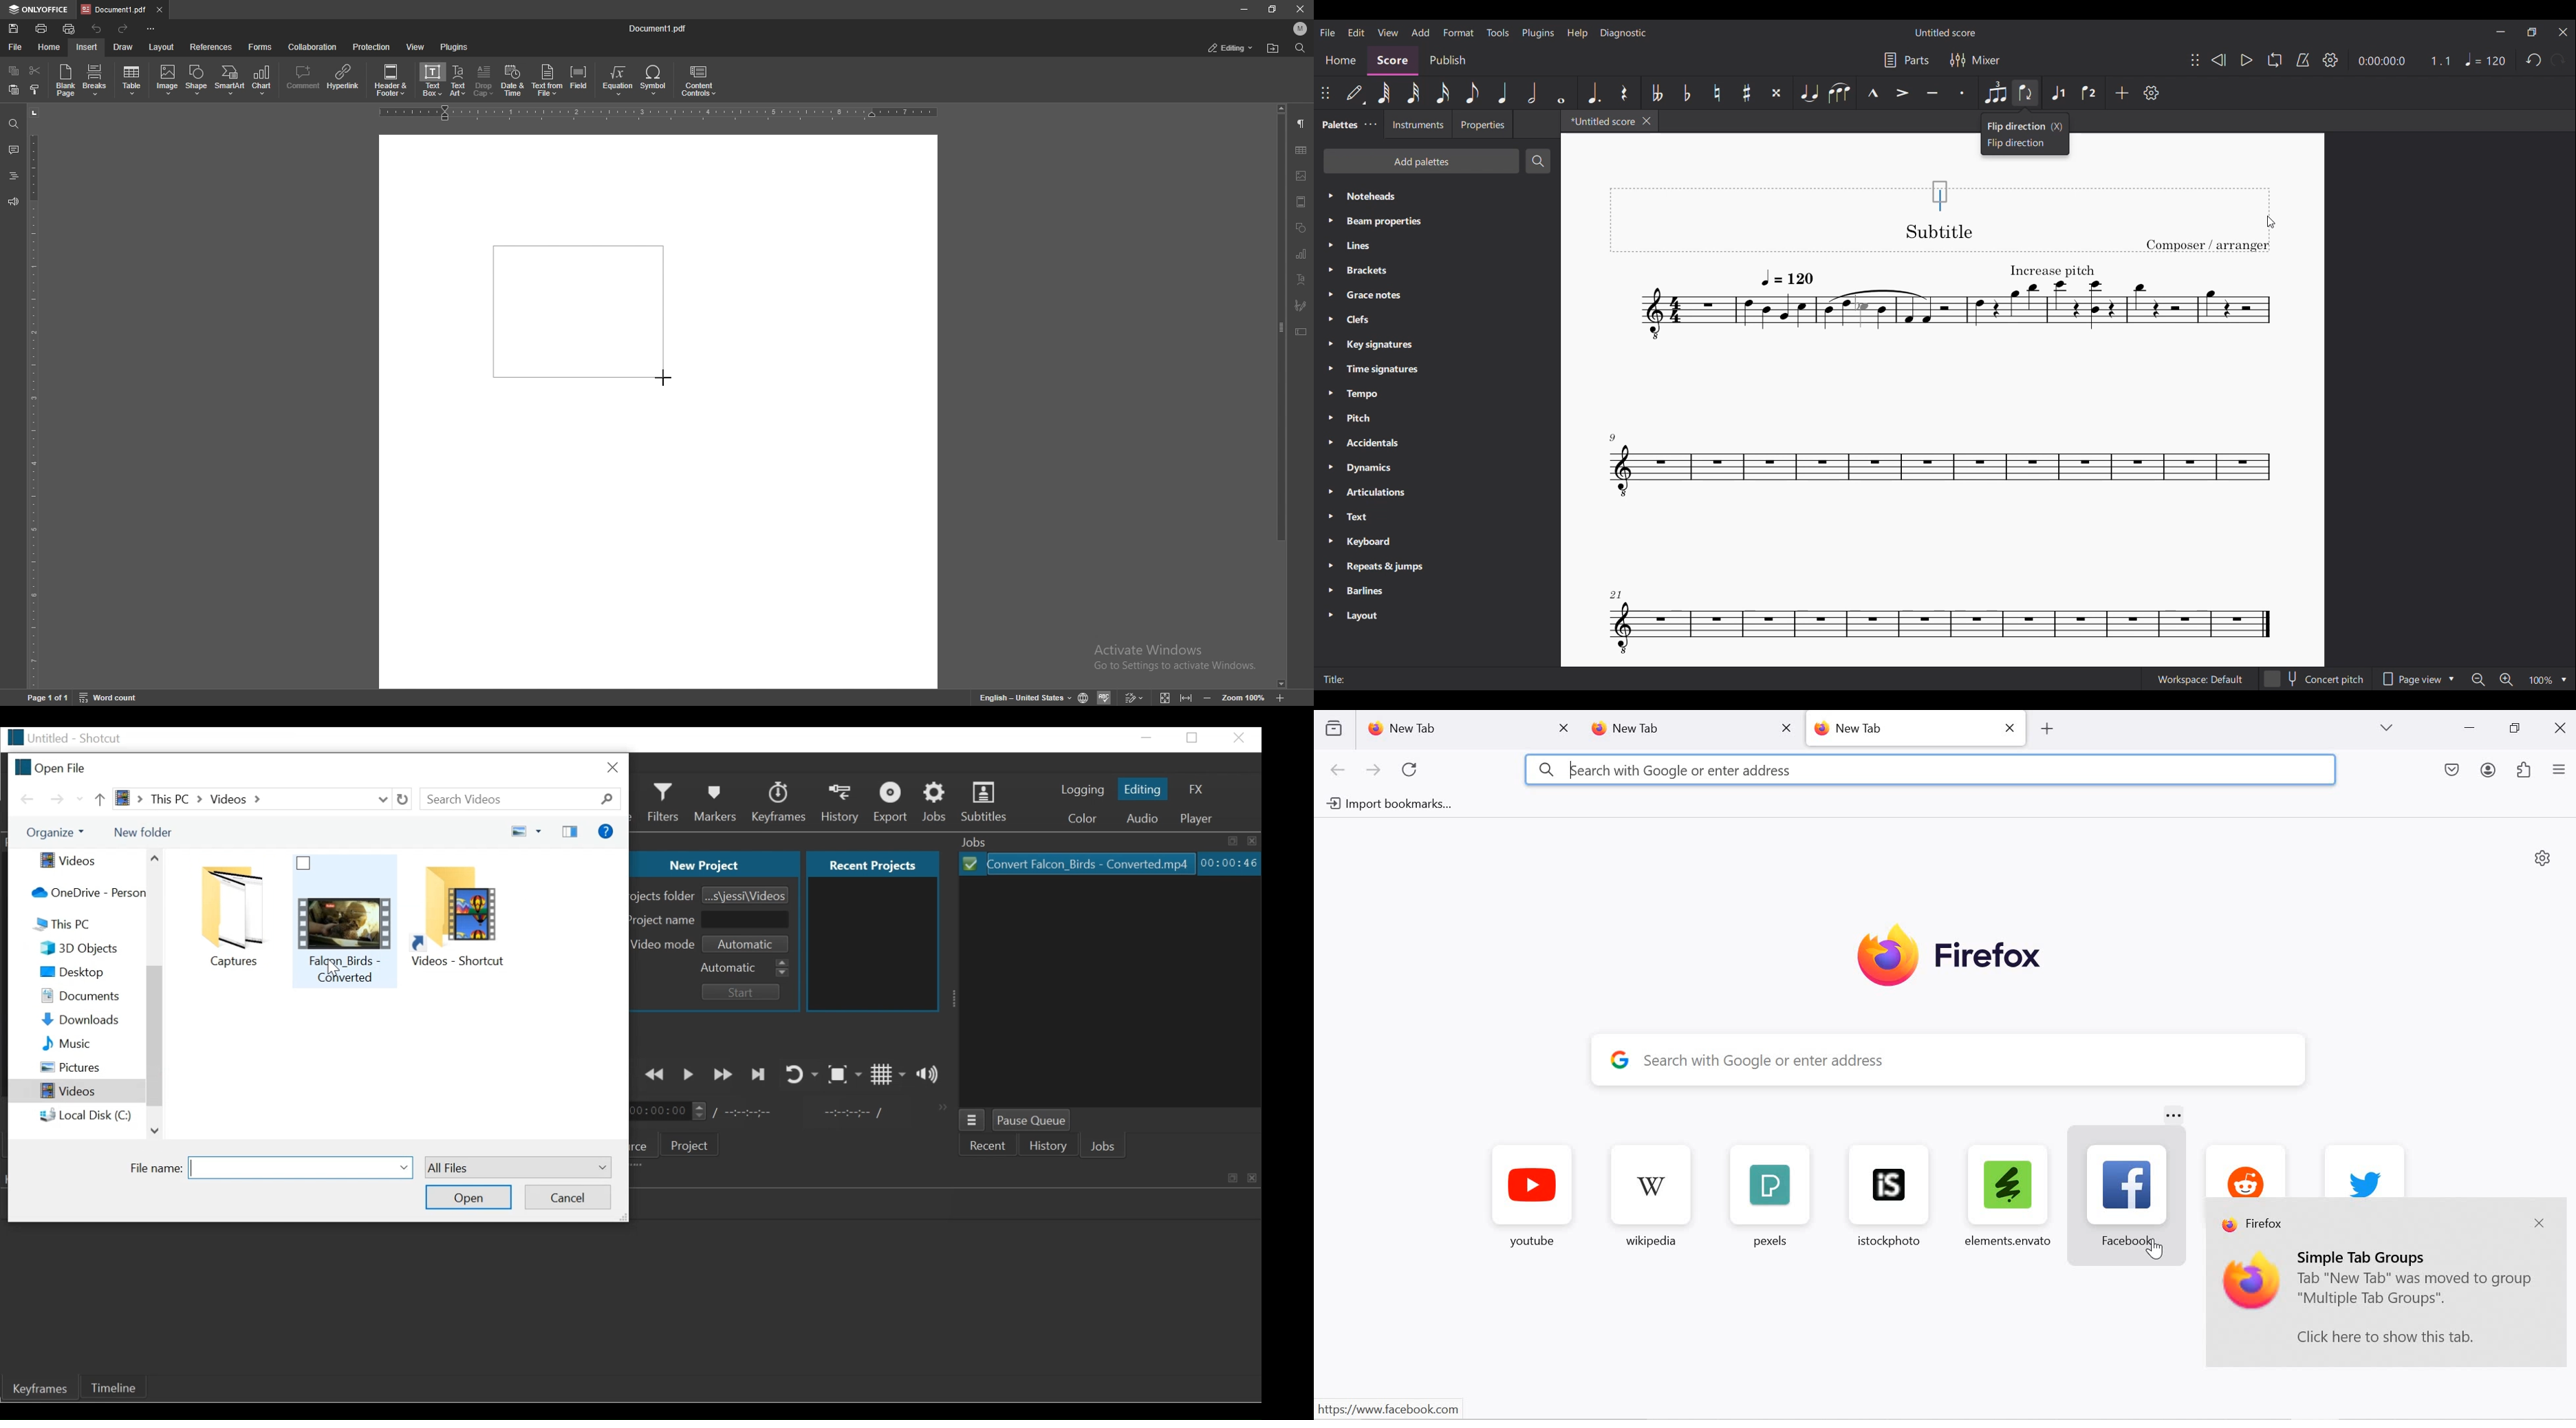 The height and width of the screenshot is (1428, 2576). Describe the element at coordinates (154, 1131) in the screenshot. I see `Scroll down` at that location.